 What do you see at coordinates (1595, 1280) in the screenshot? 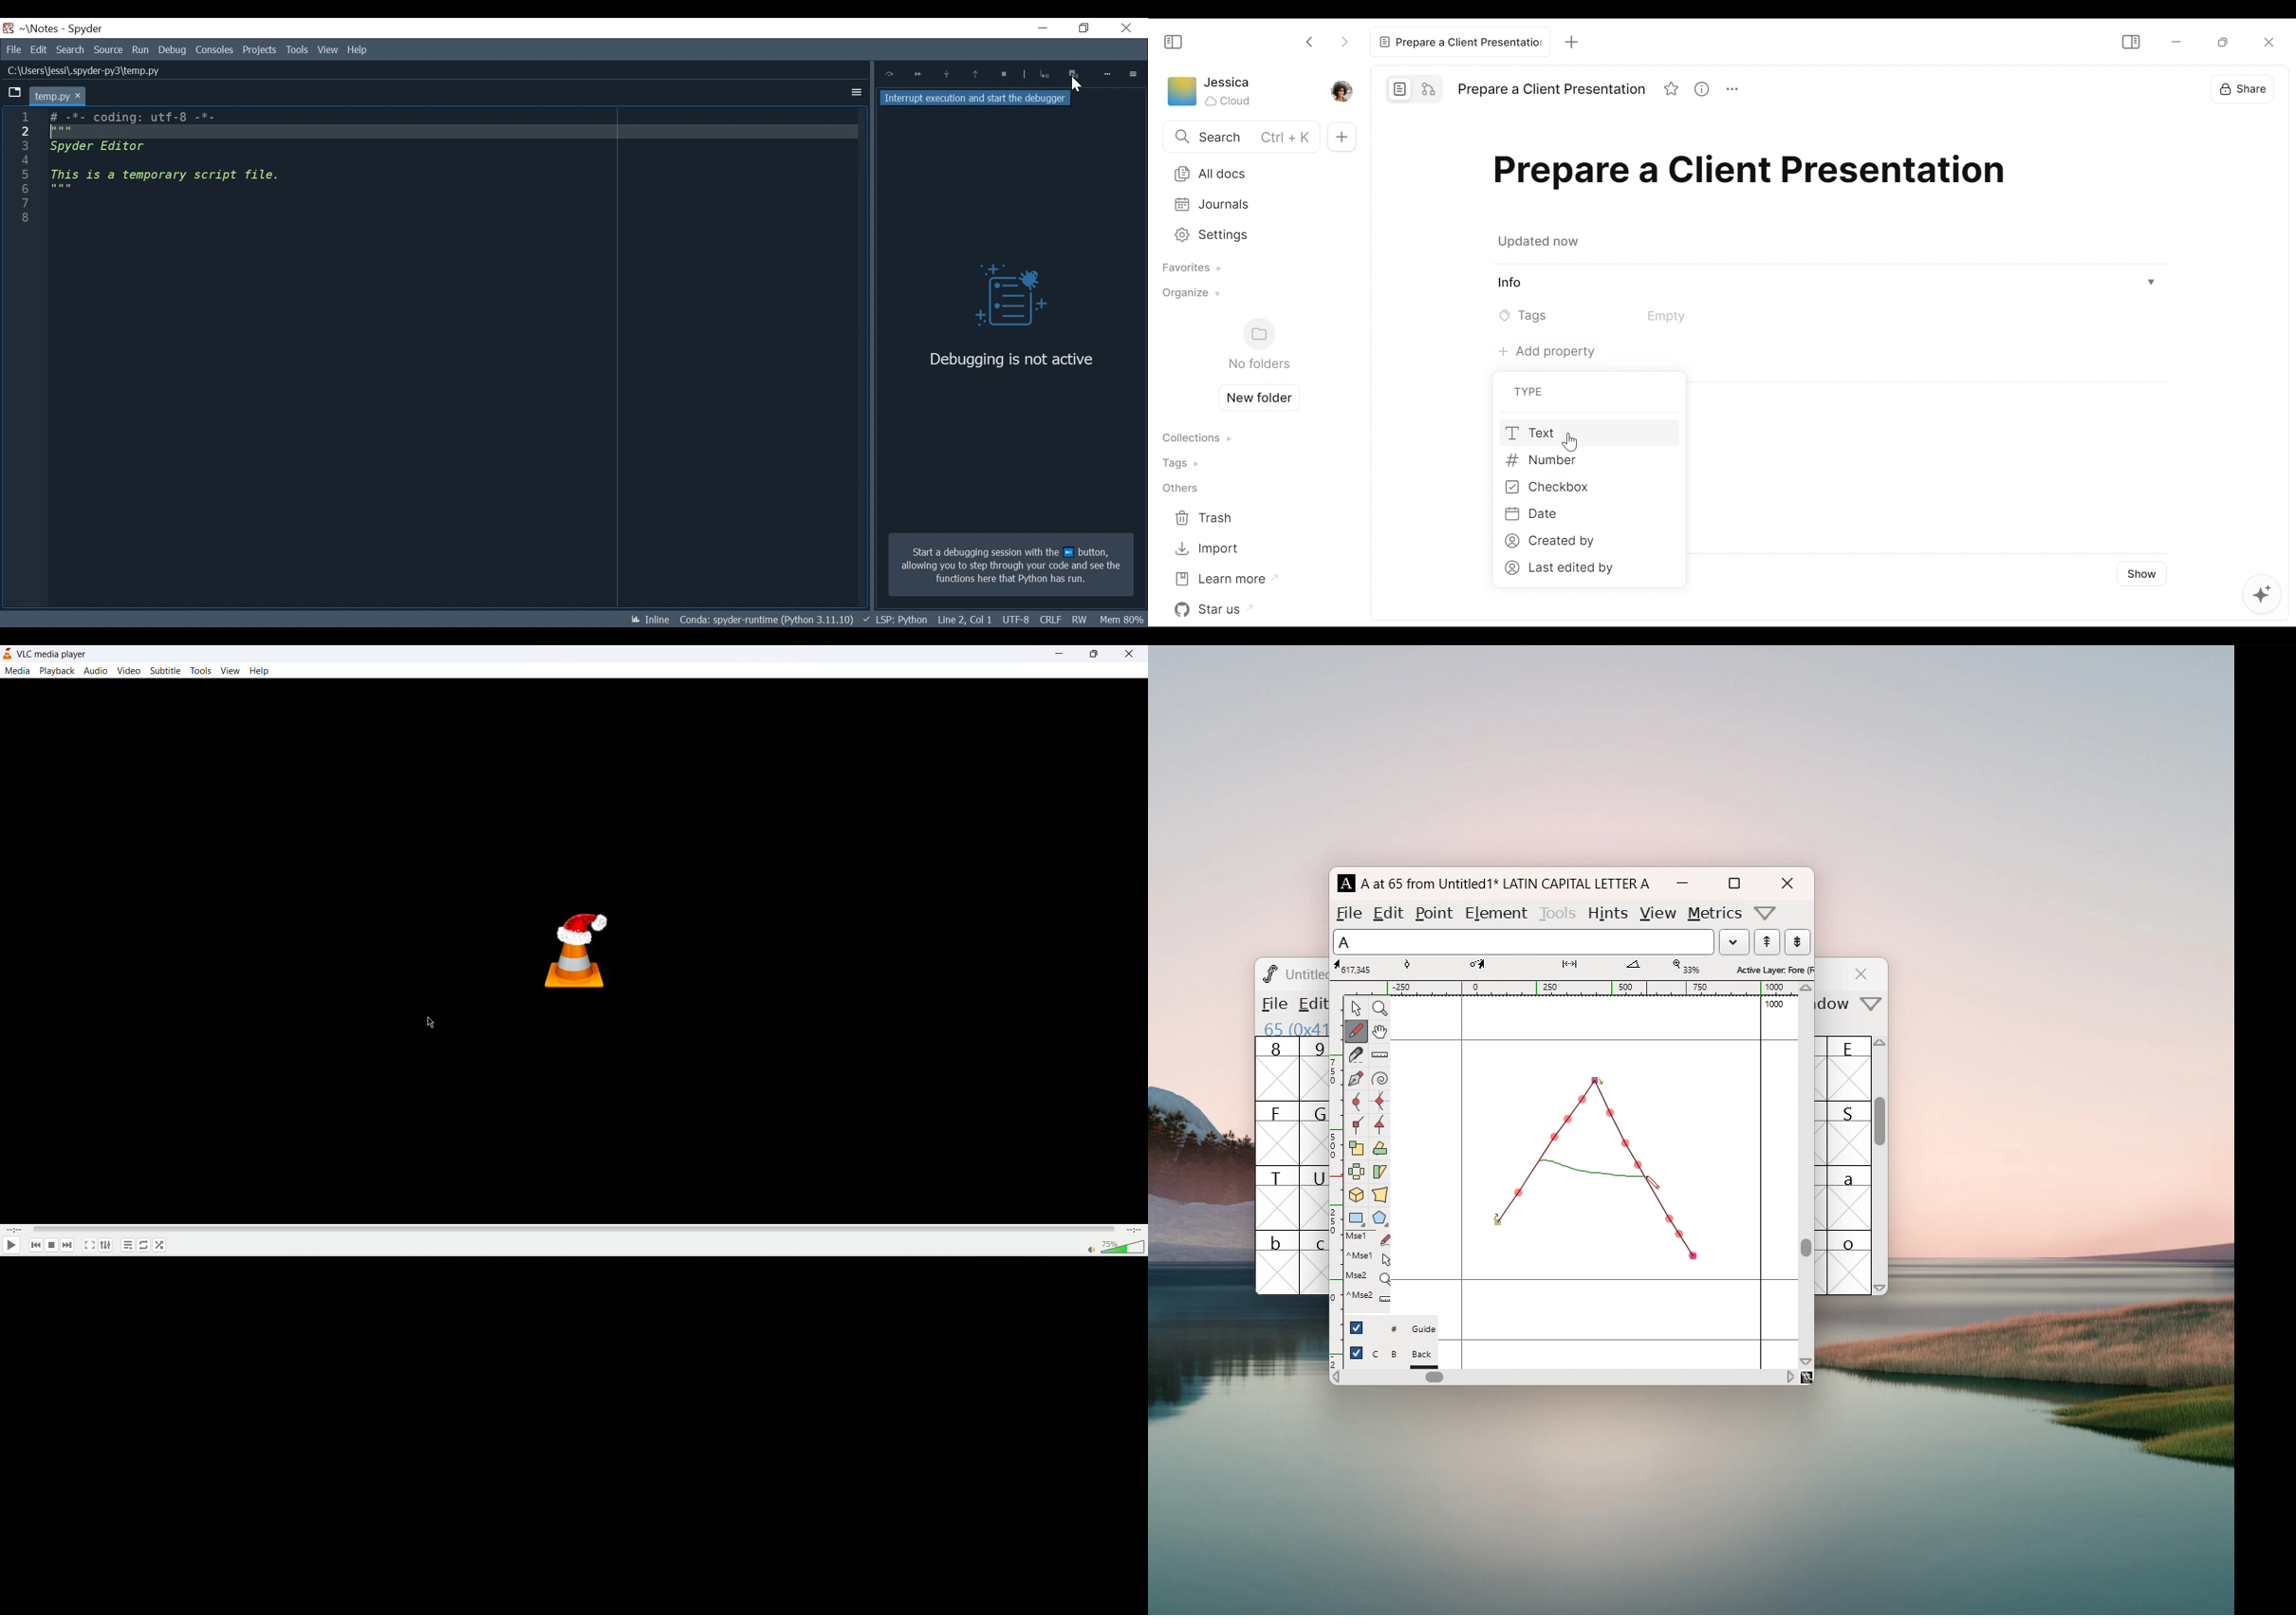
I see `baseline` at bounding box center [1595, 1280].